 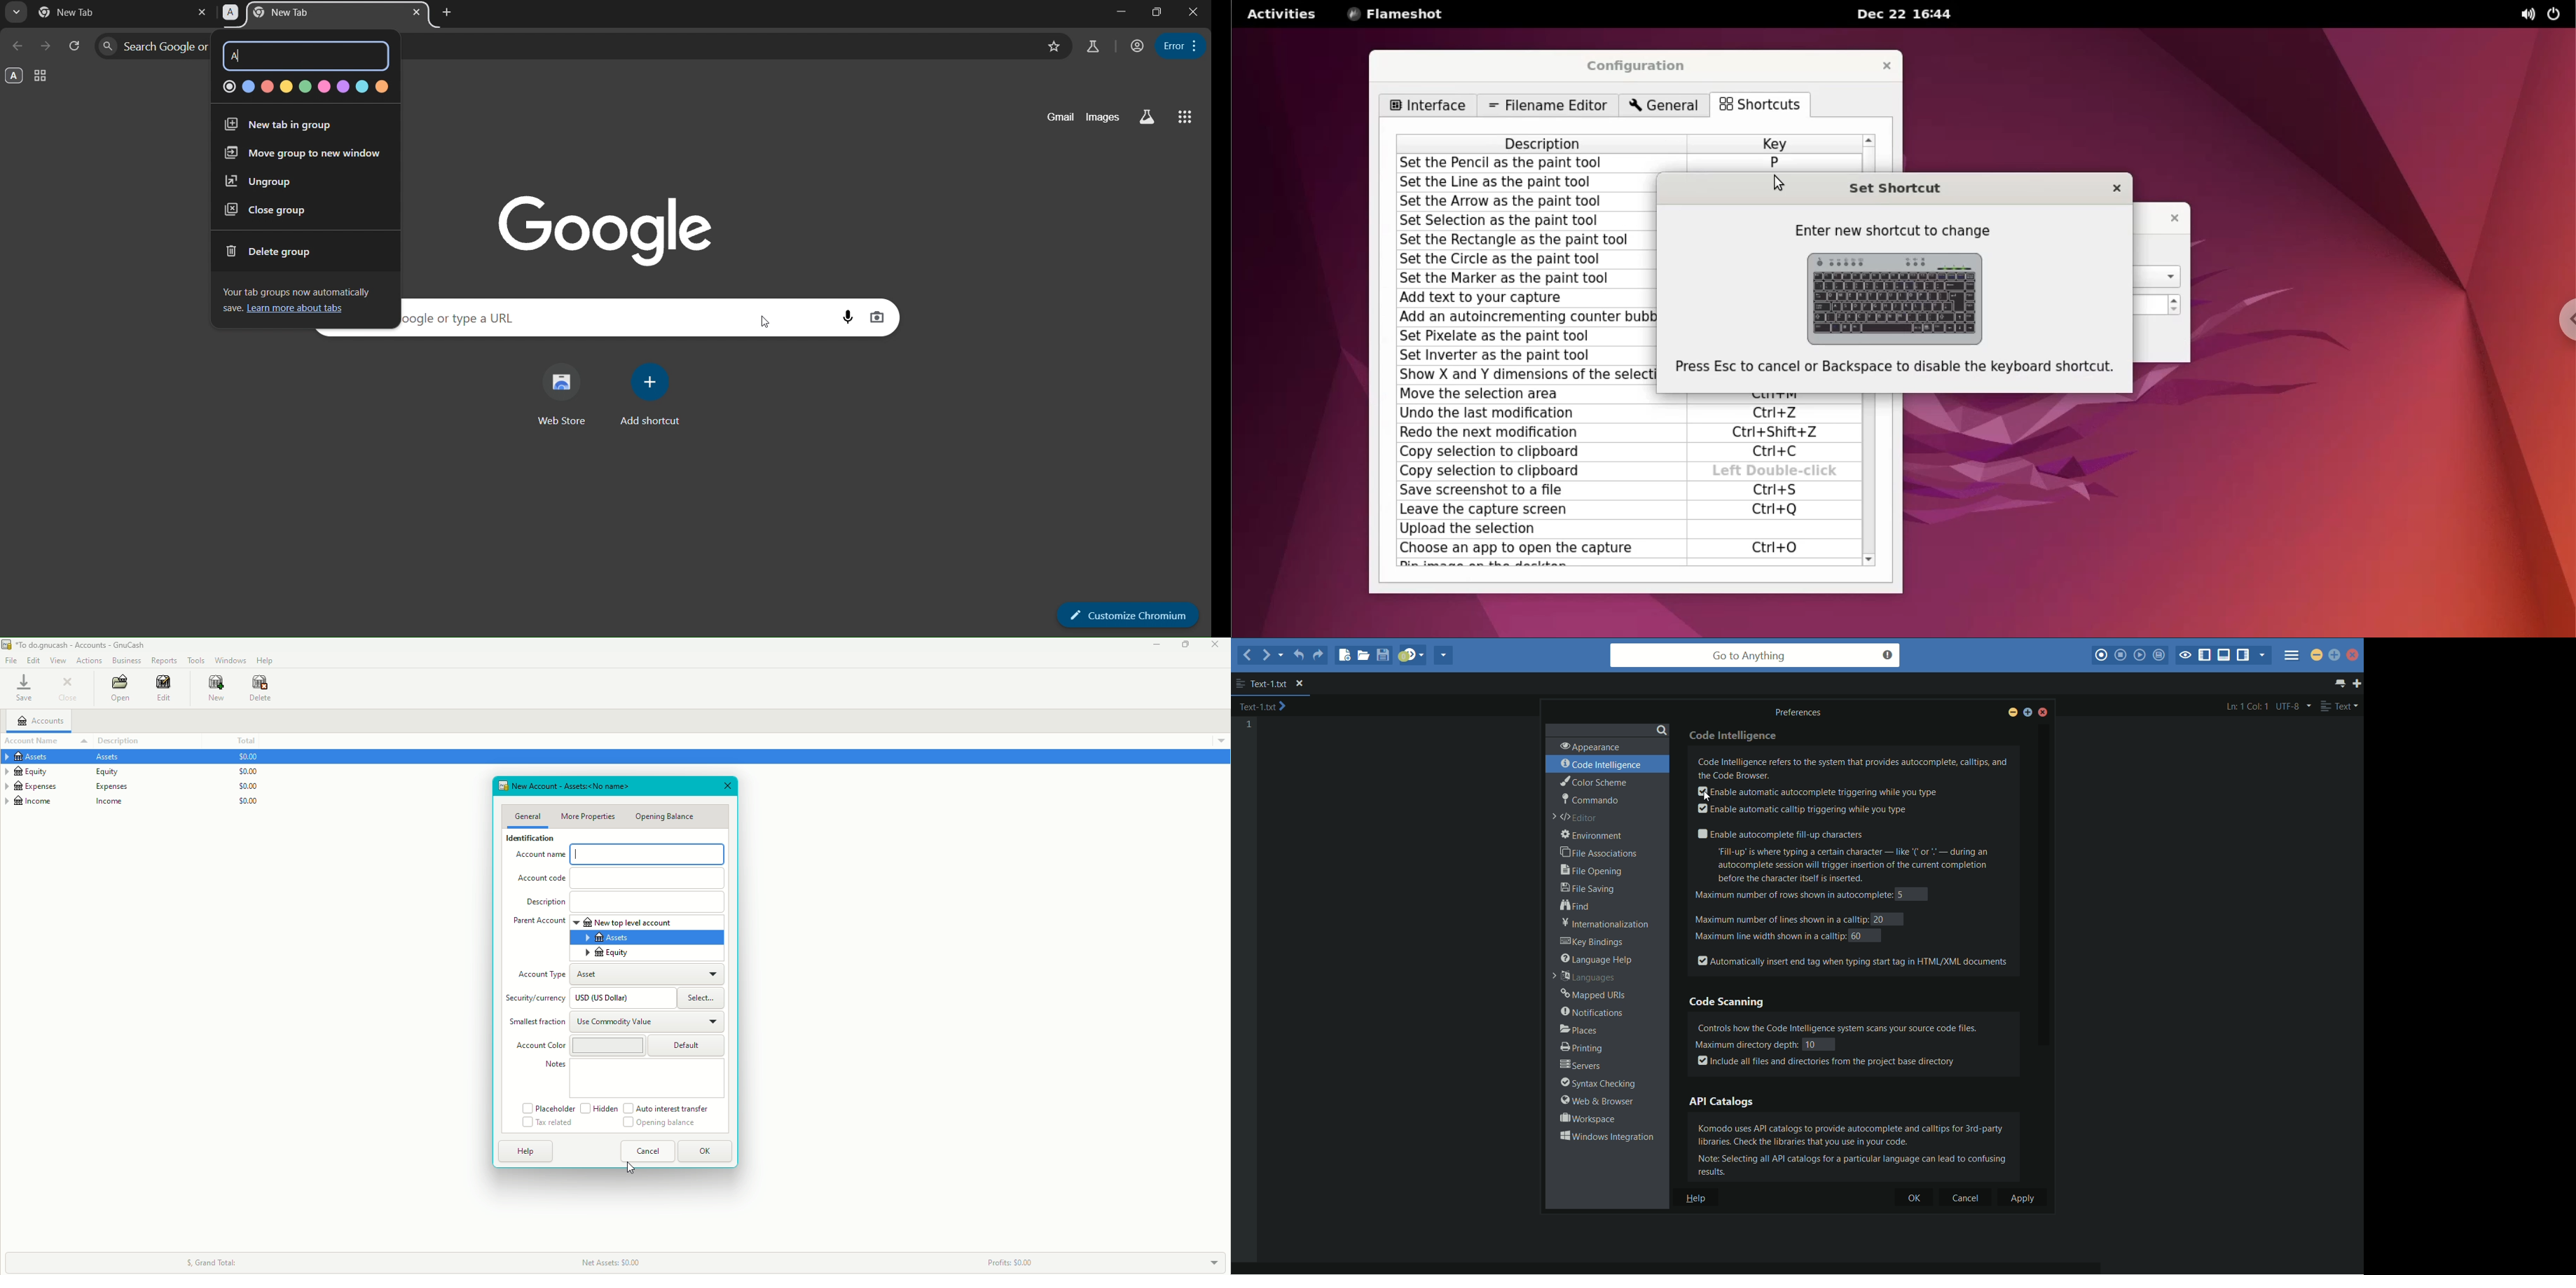 I want to click on More Properties, so click(x=590, y=816).